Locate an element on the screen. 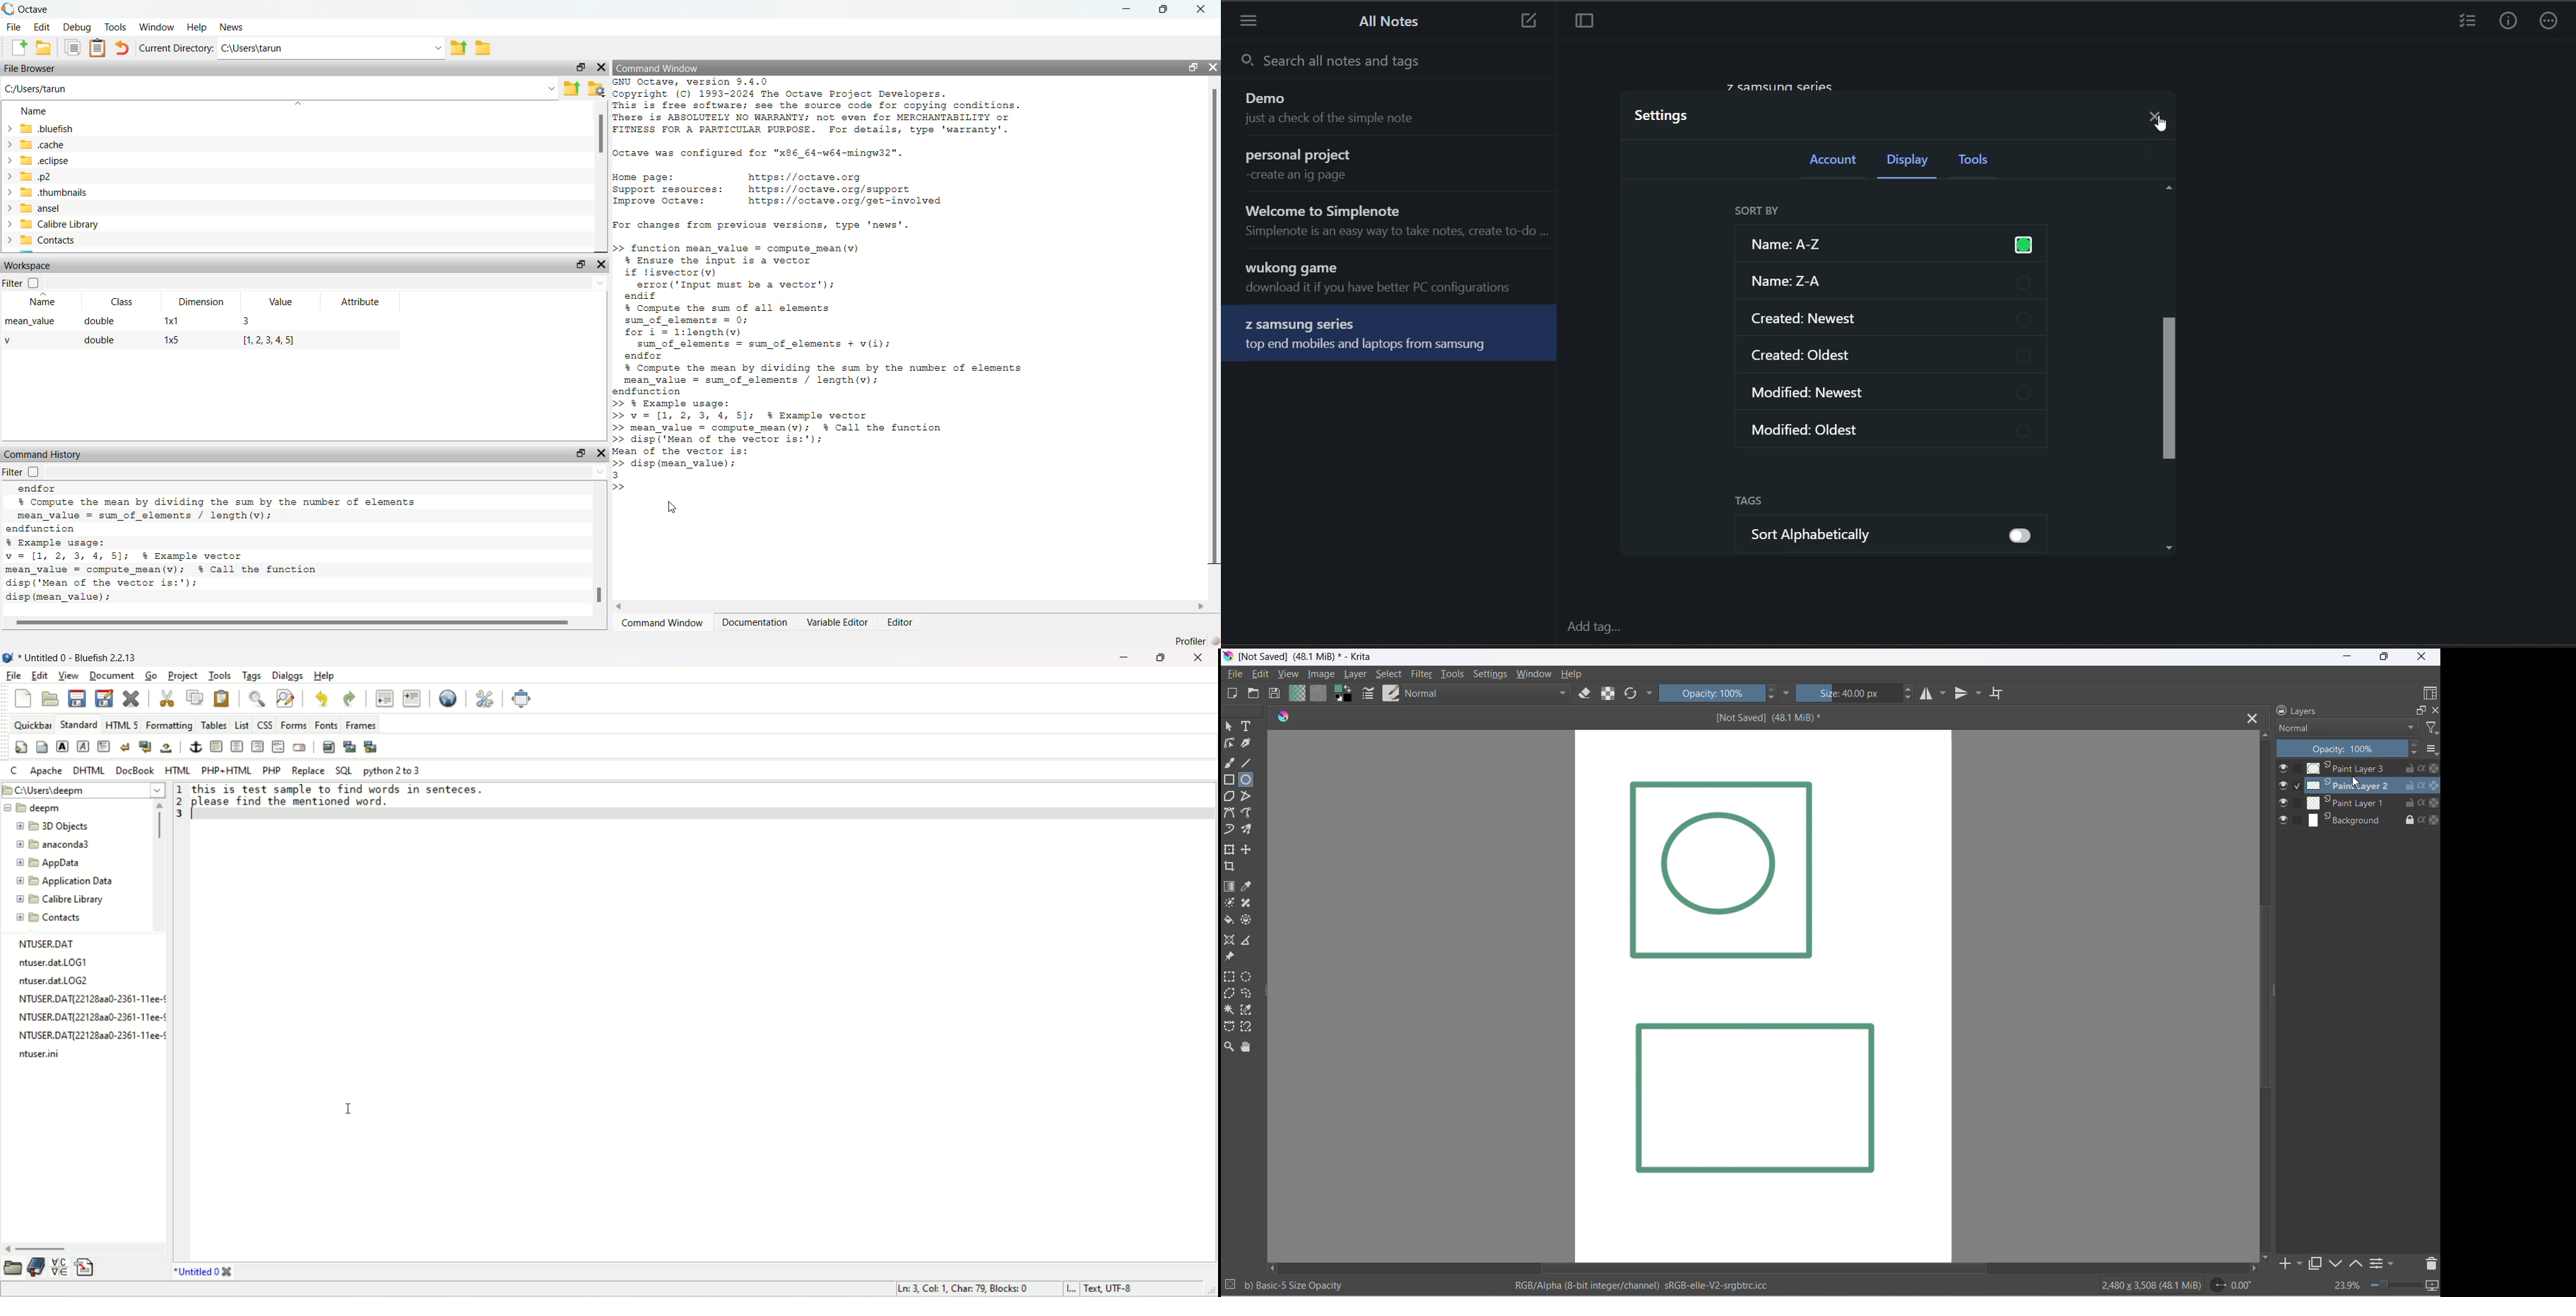 The image size is (2576, 1316). multibrush tool is located at coordinates (1249, 830).